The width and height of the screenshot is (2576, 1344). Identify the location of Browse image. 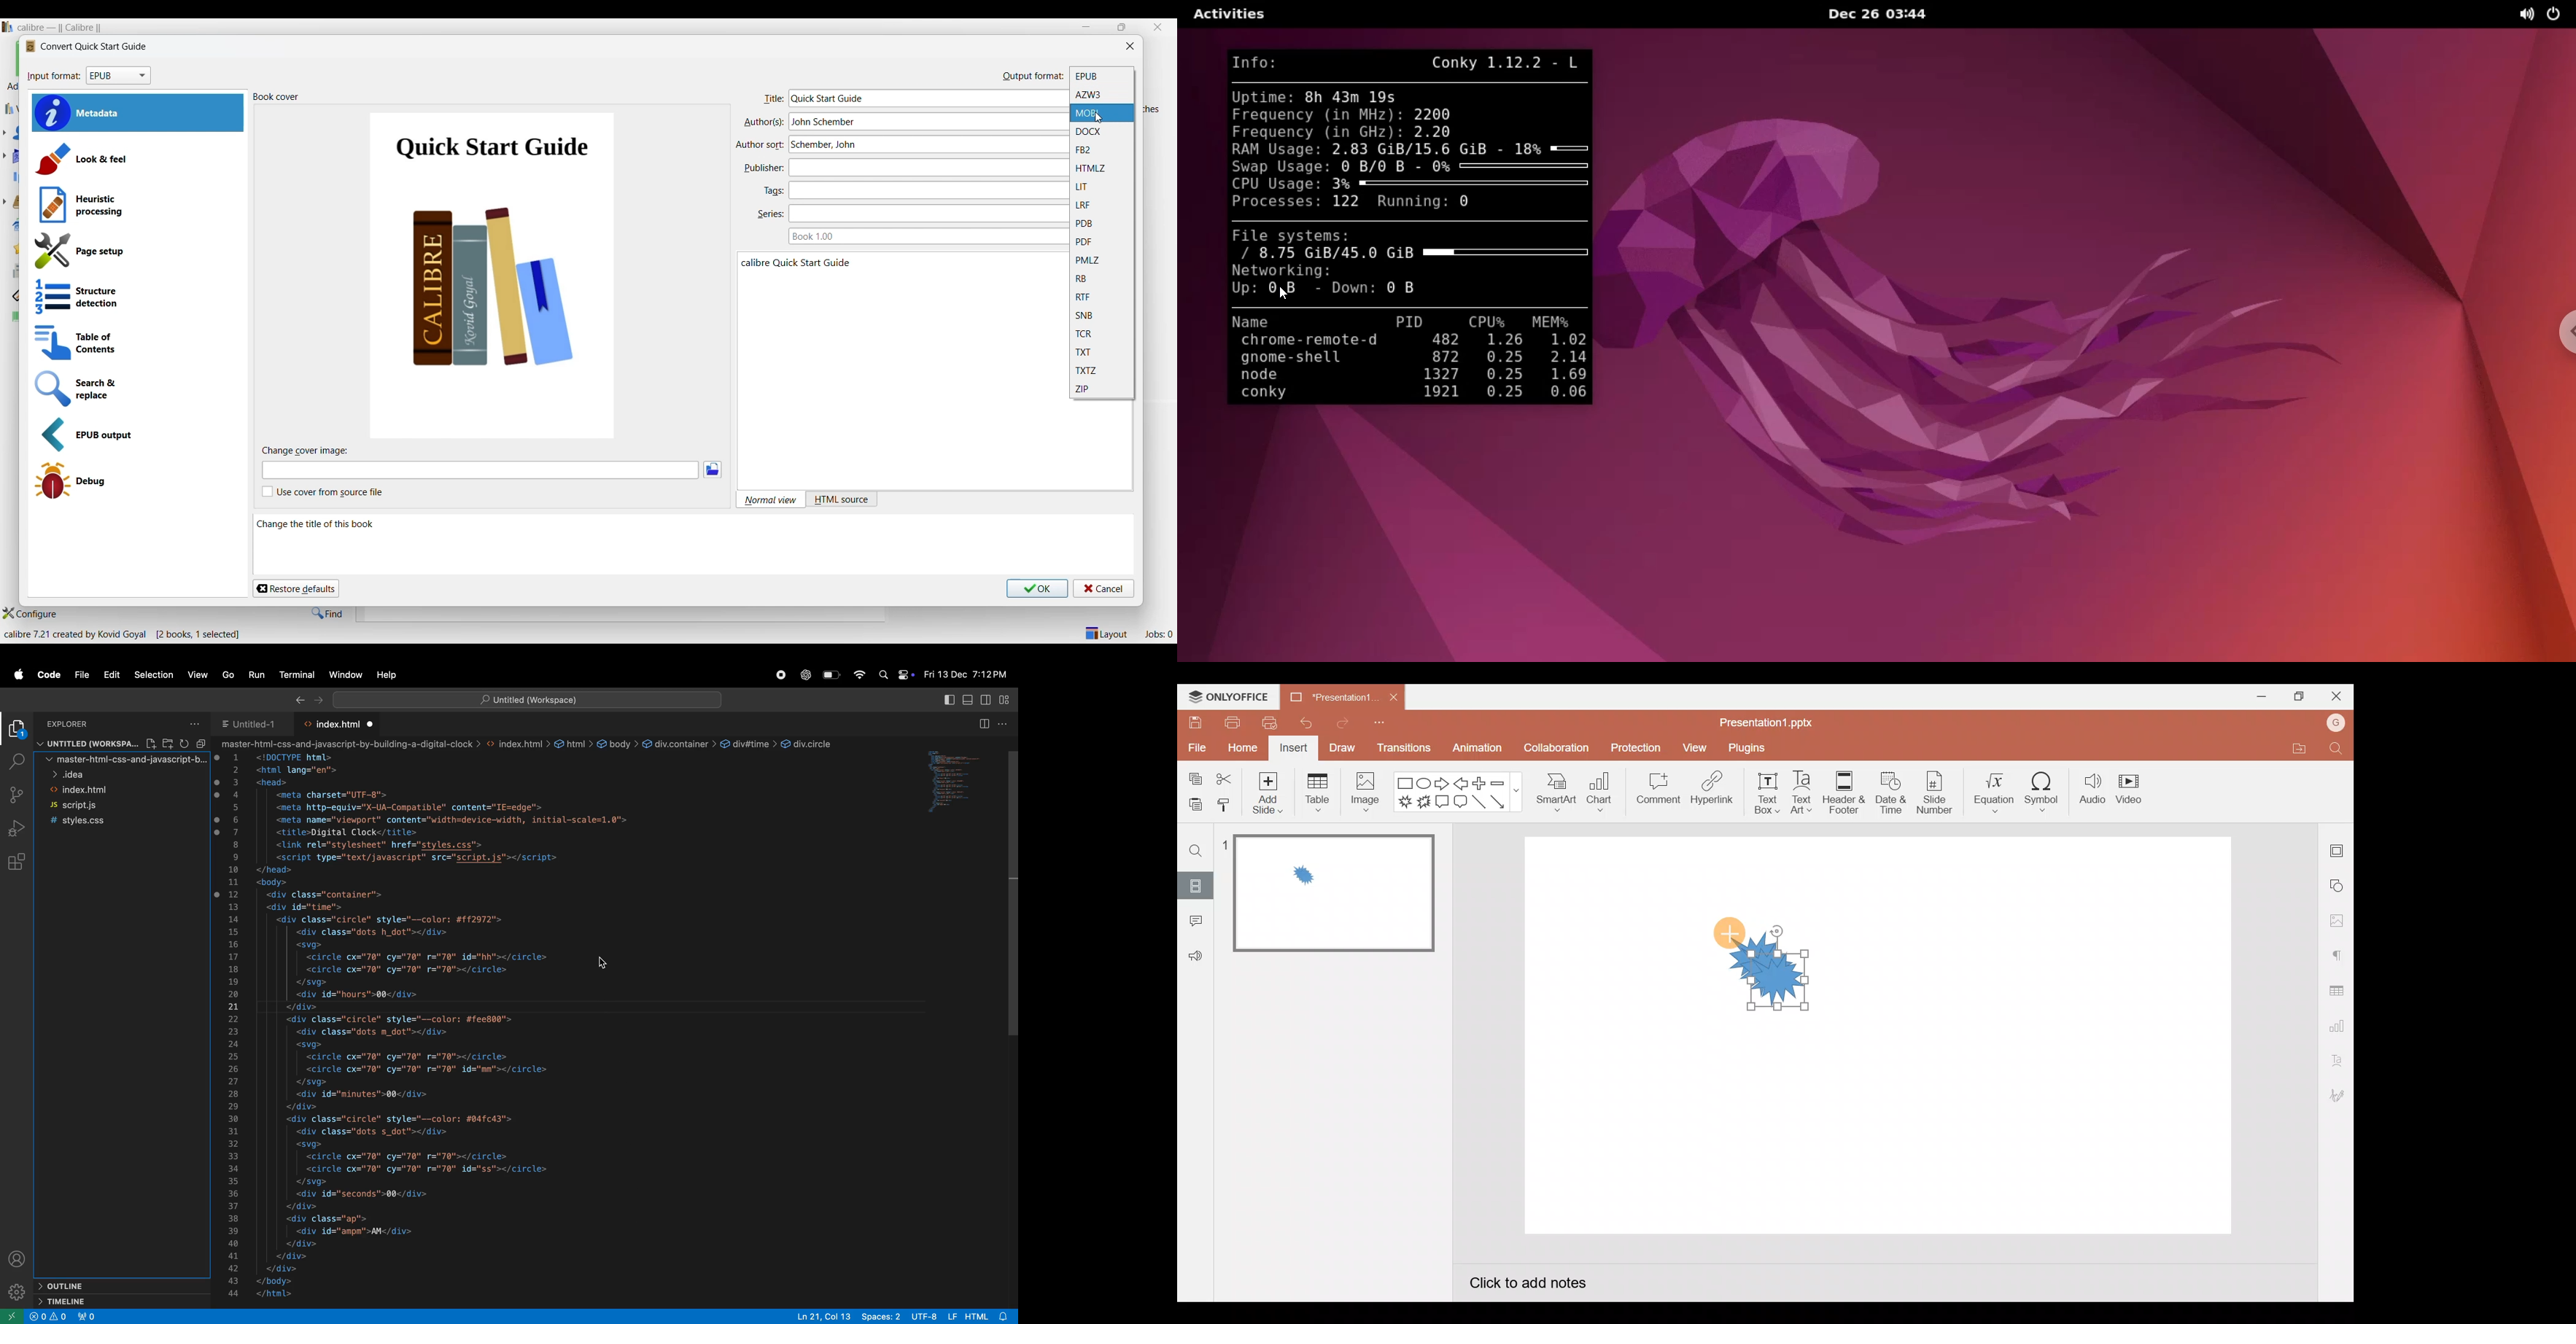
(713, 470).